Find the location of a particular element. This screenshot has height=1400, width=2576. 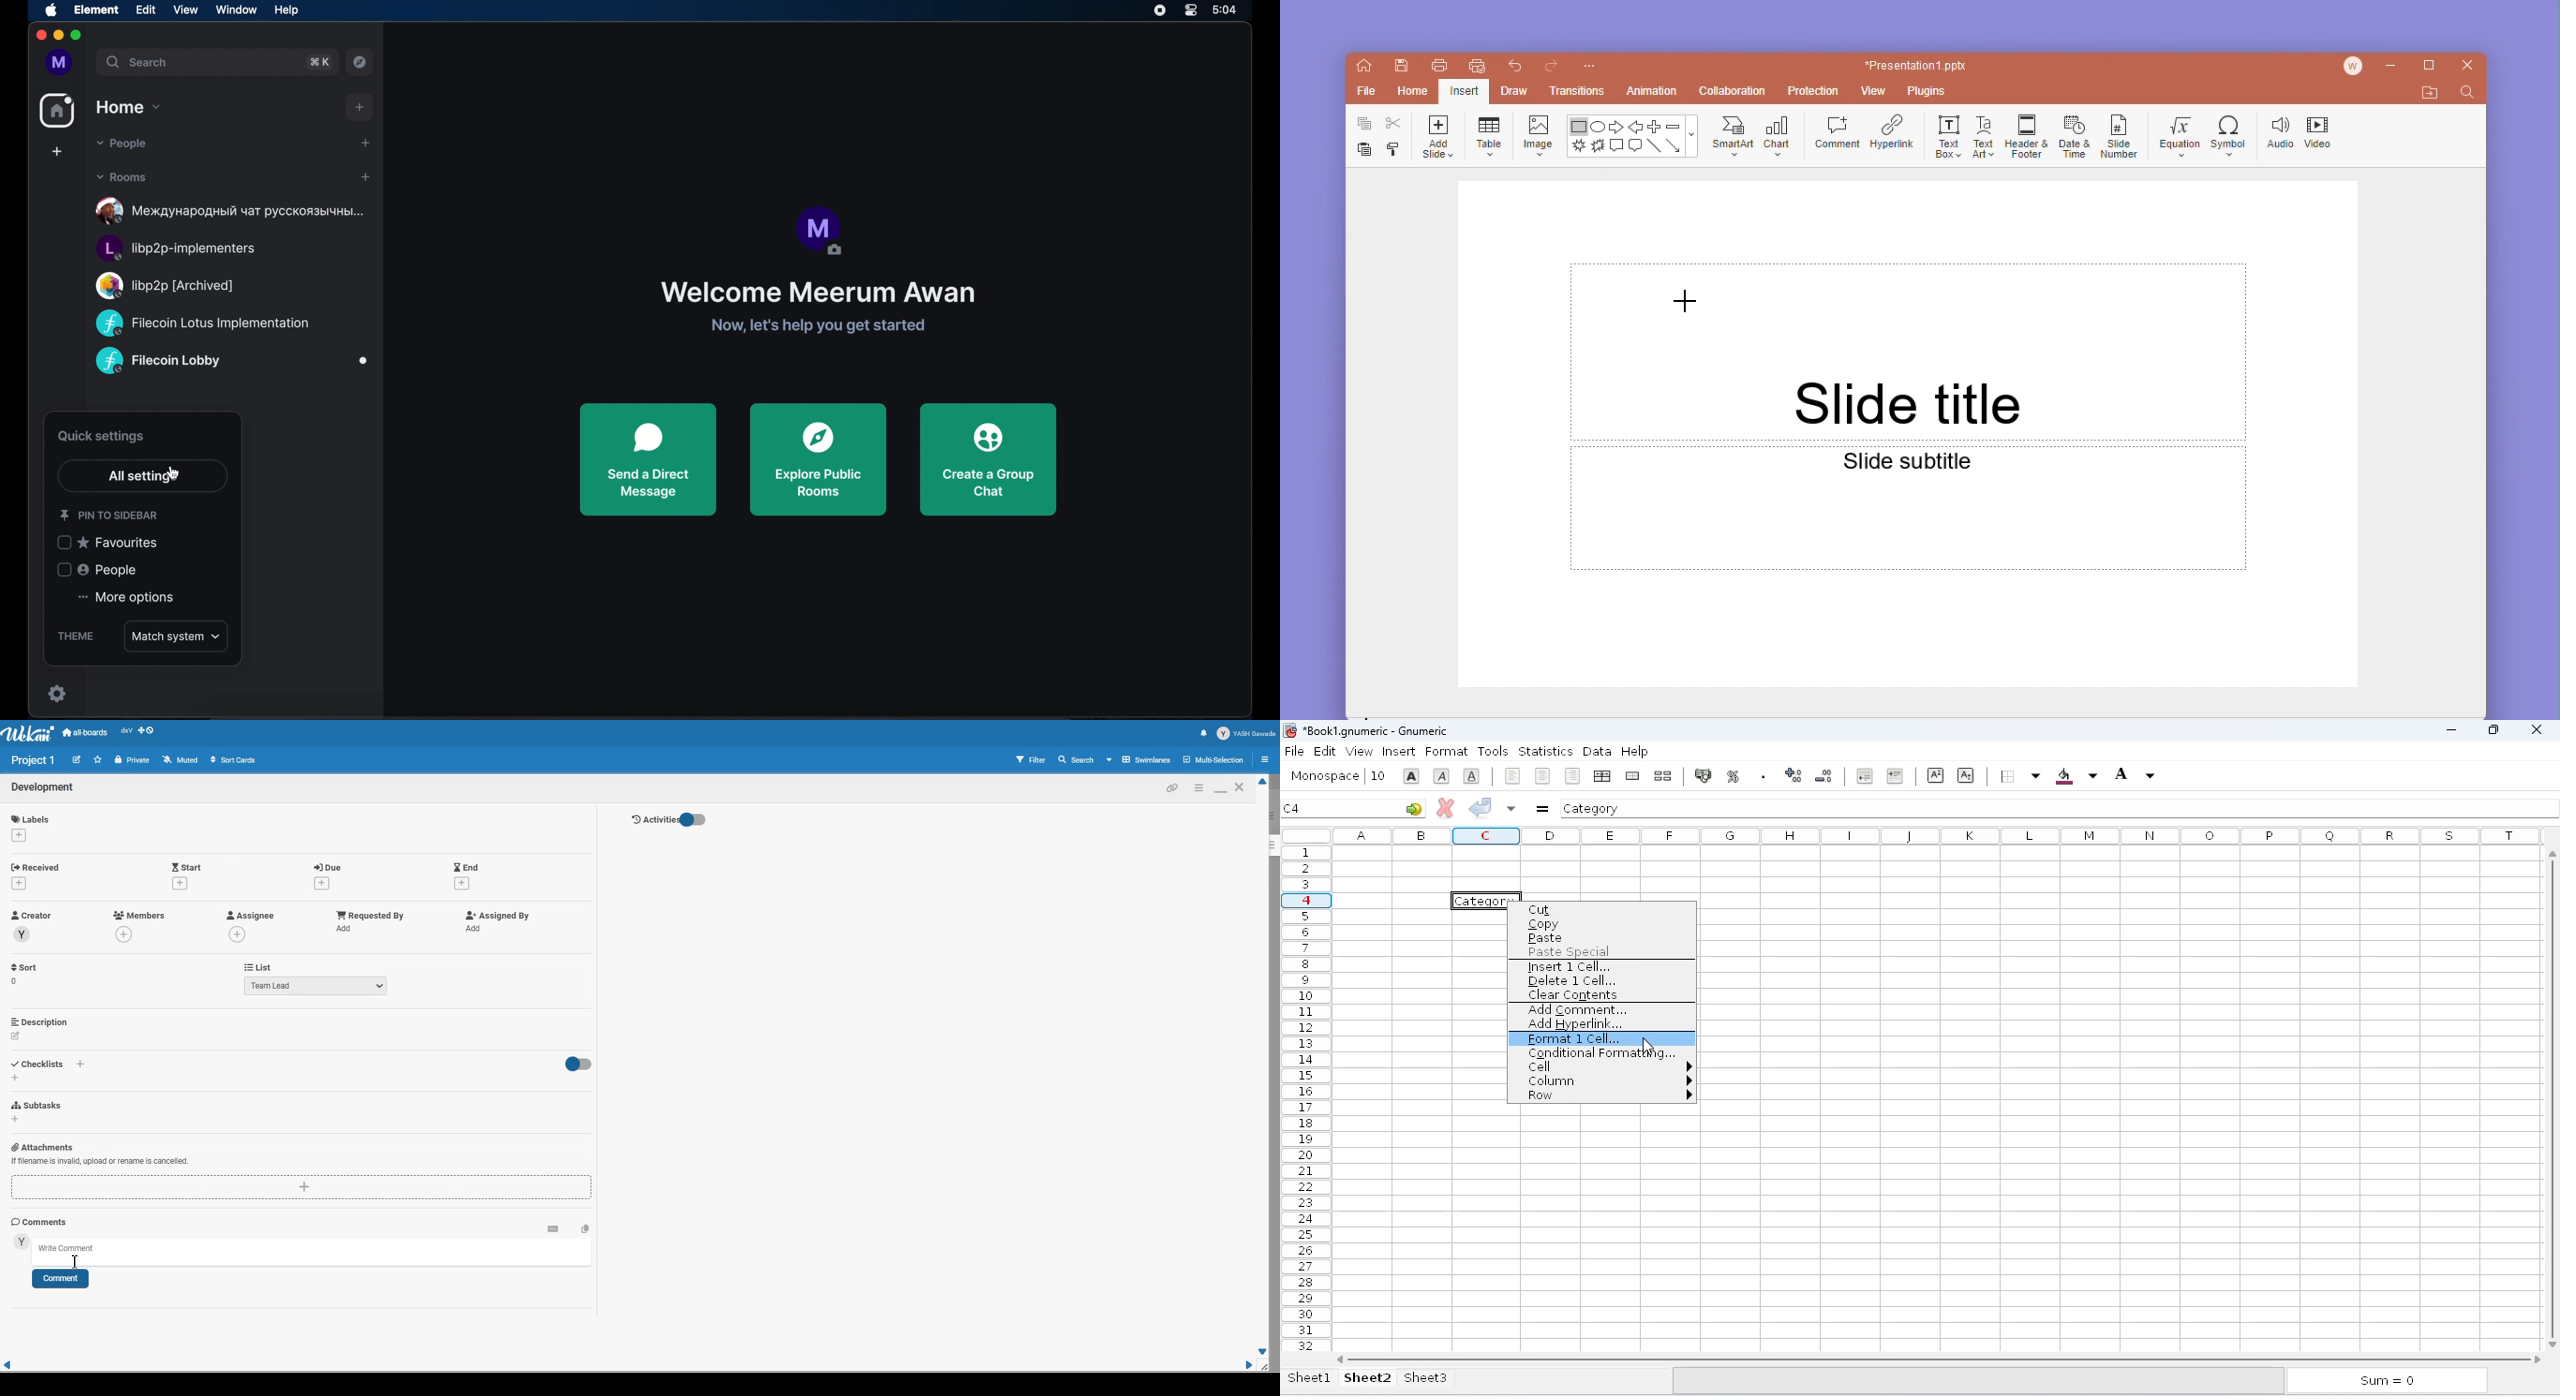

title is located at coordinates (1376, 730).